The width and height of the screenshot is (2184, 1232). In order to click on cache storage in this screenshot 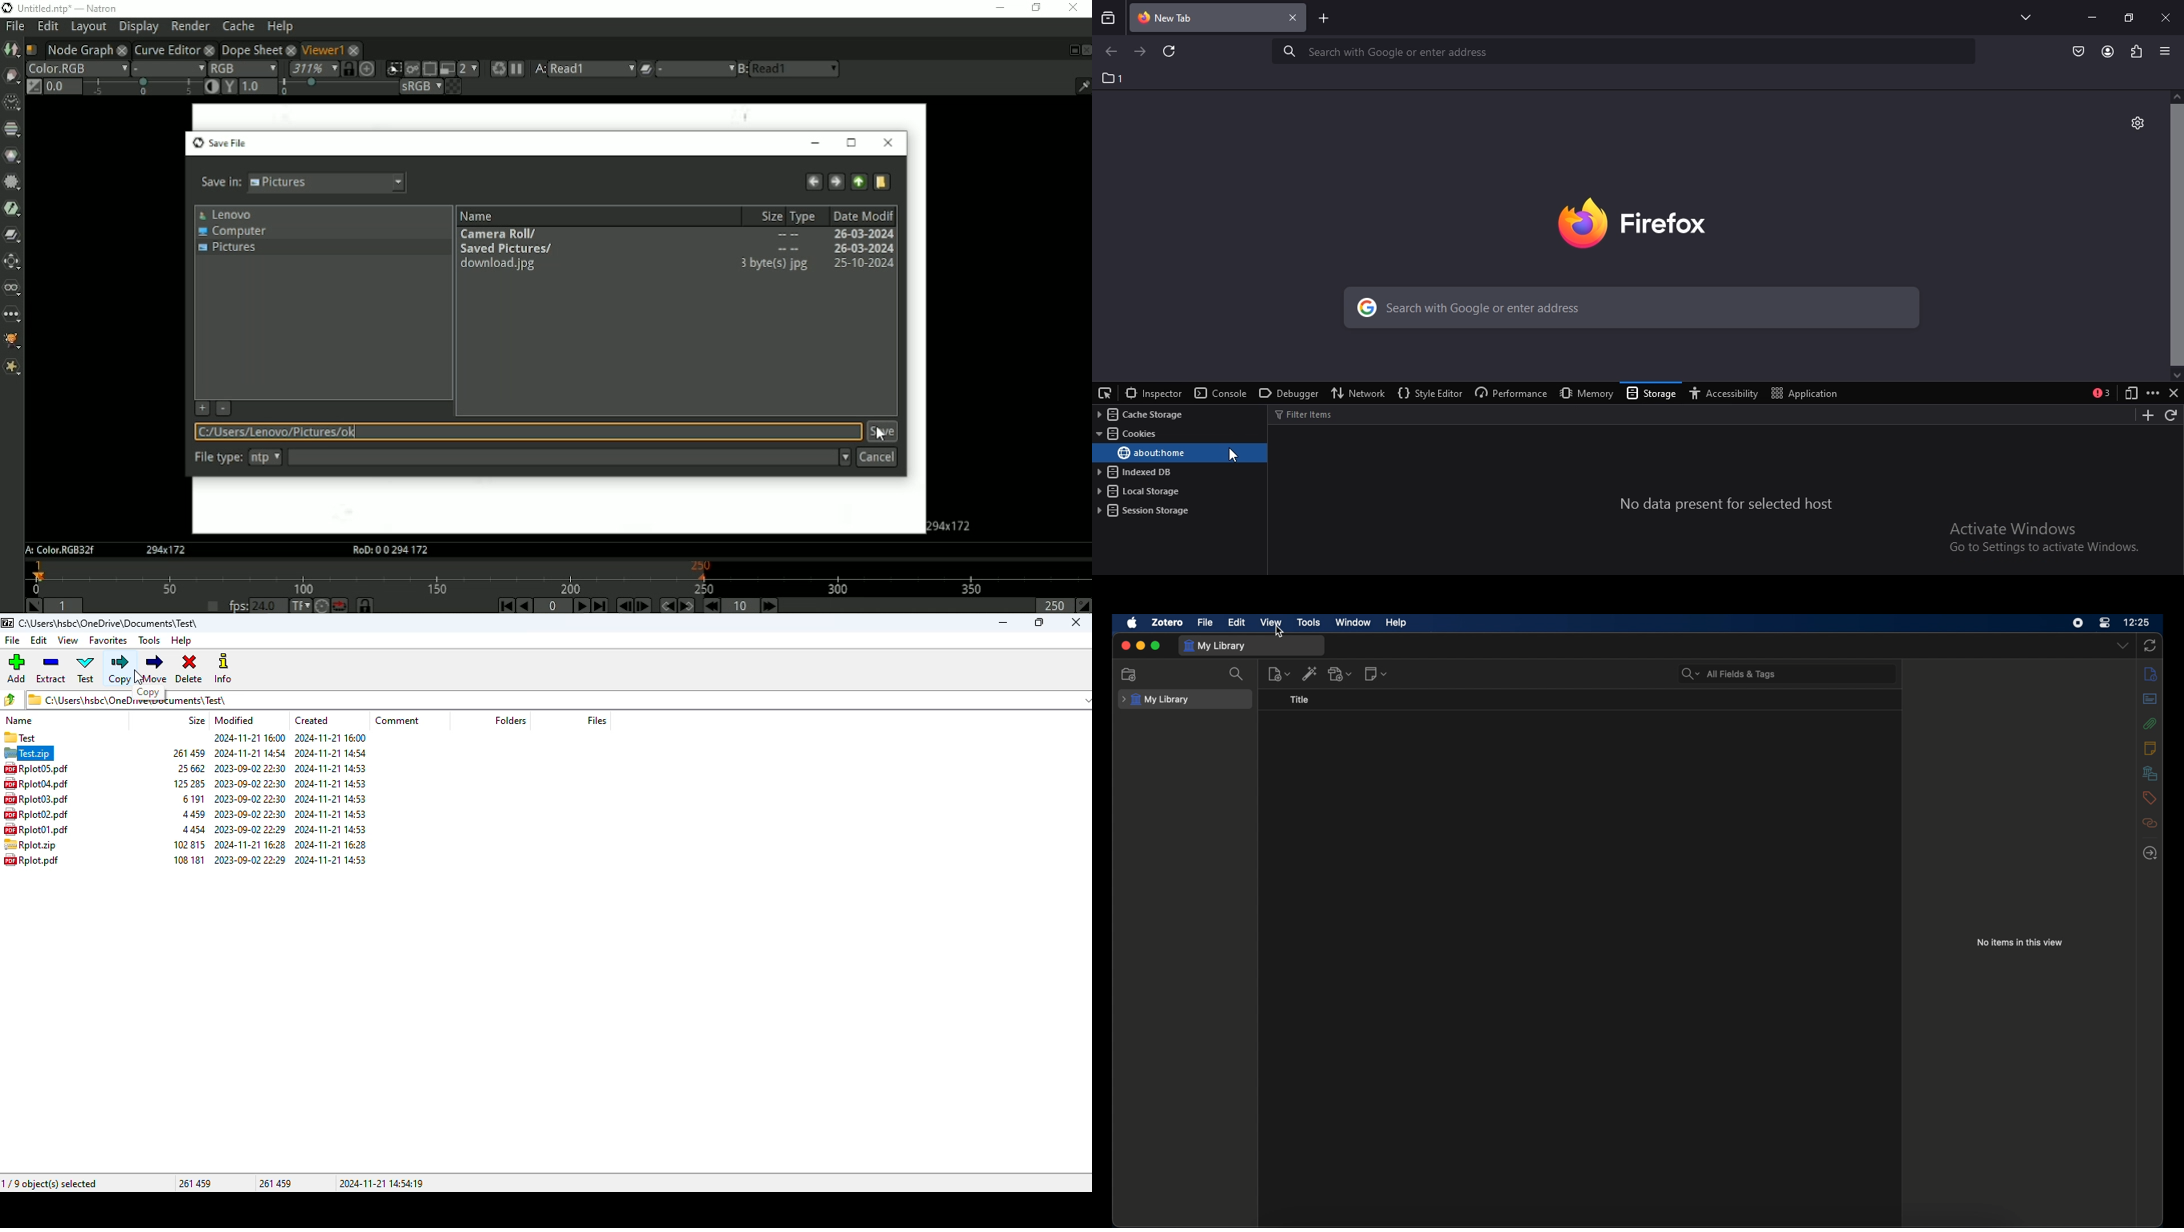, I will do `click(1138, 415)`.